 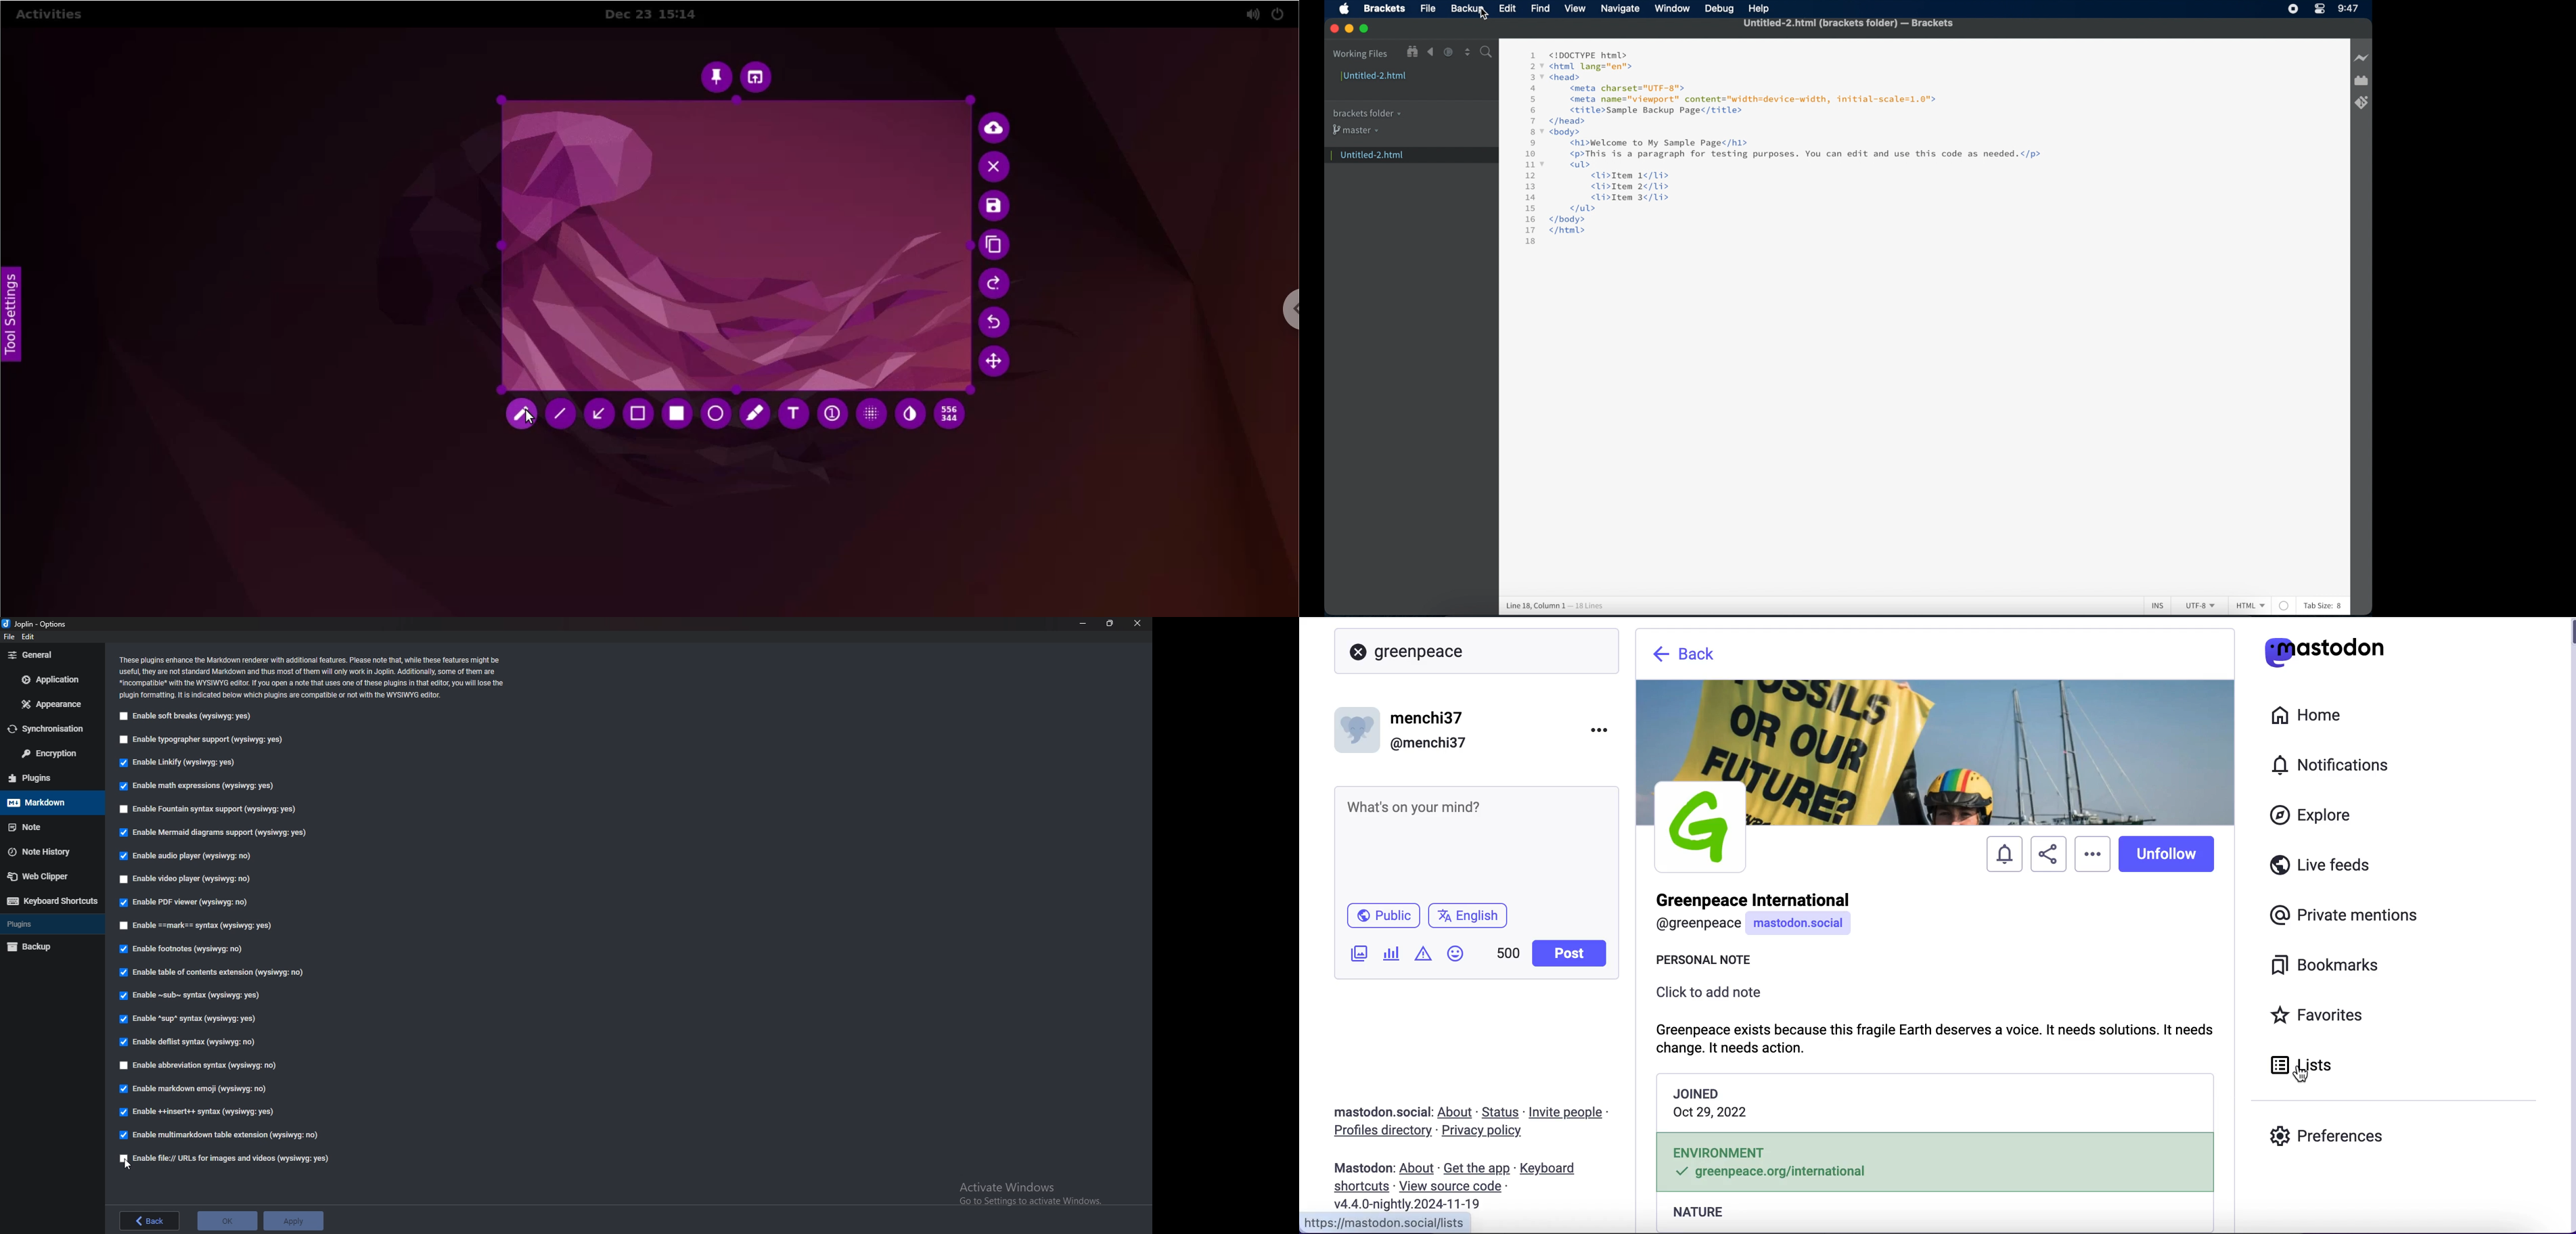 I want to click on close, so click(x=1138, y=624).